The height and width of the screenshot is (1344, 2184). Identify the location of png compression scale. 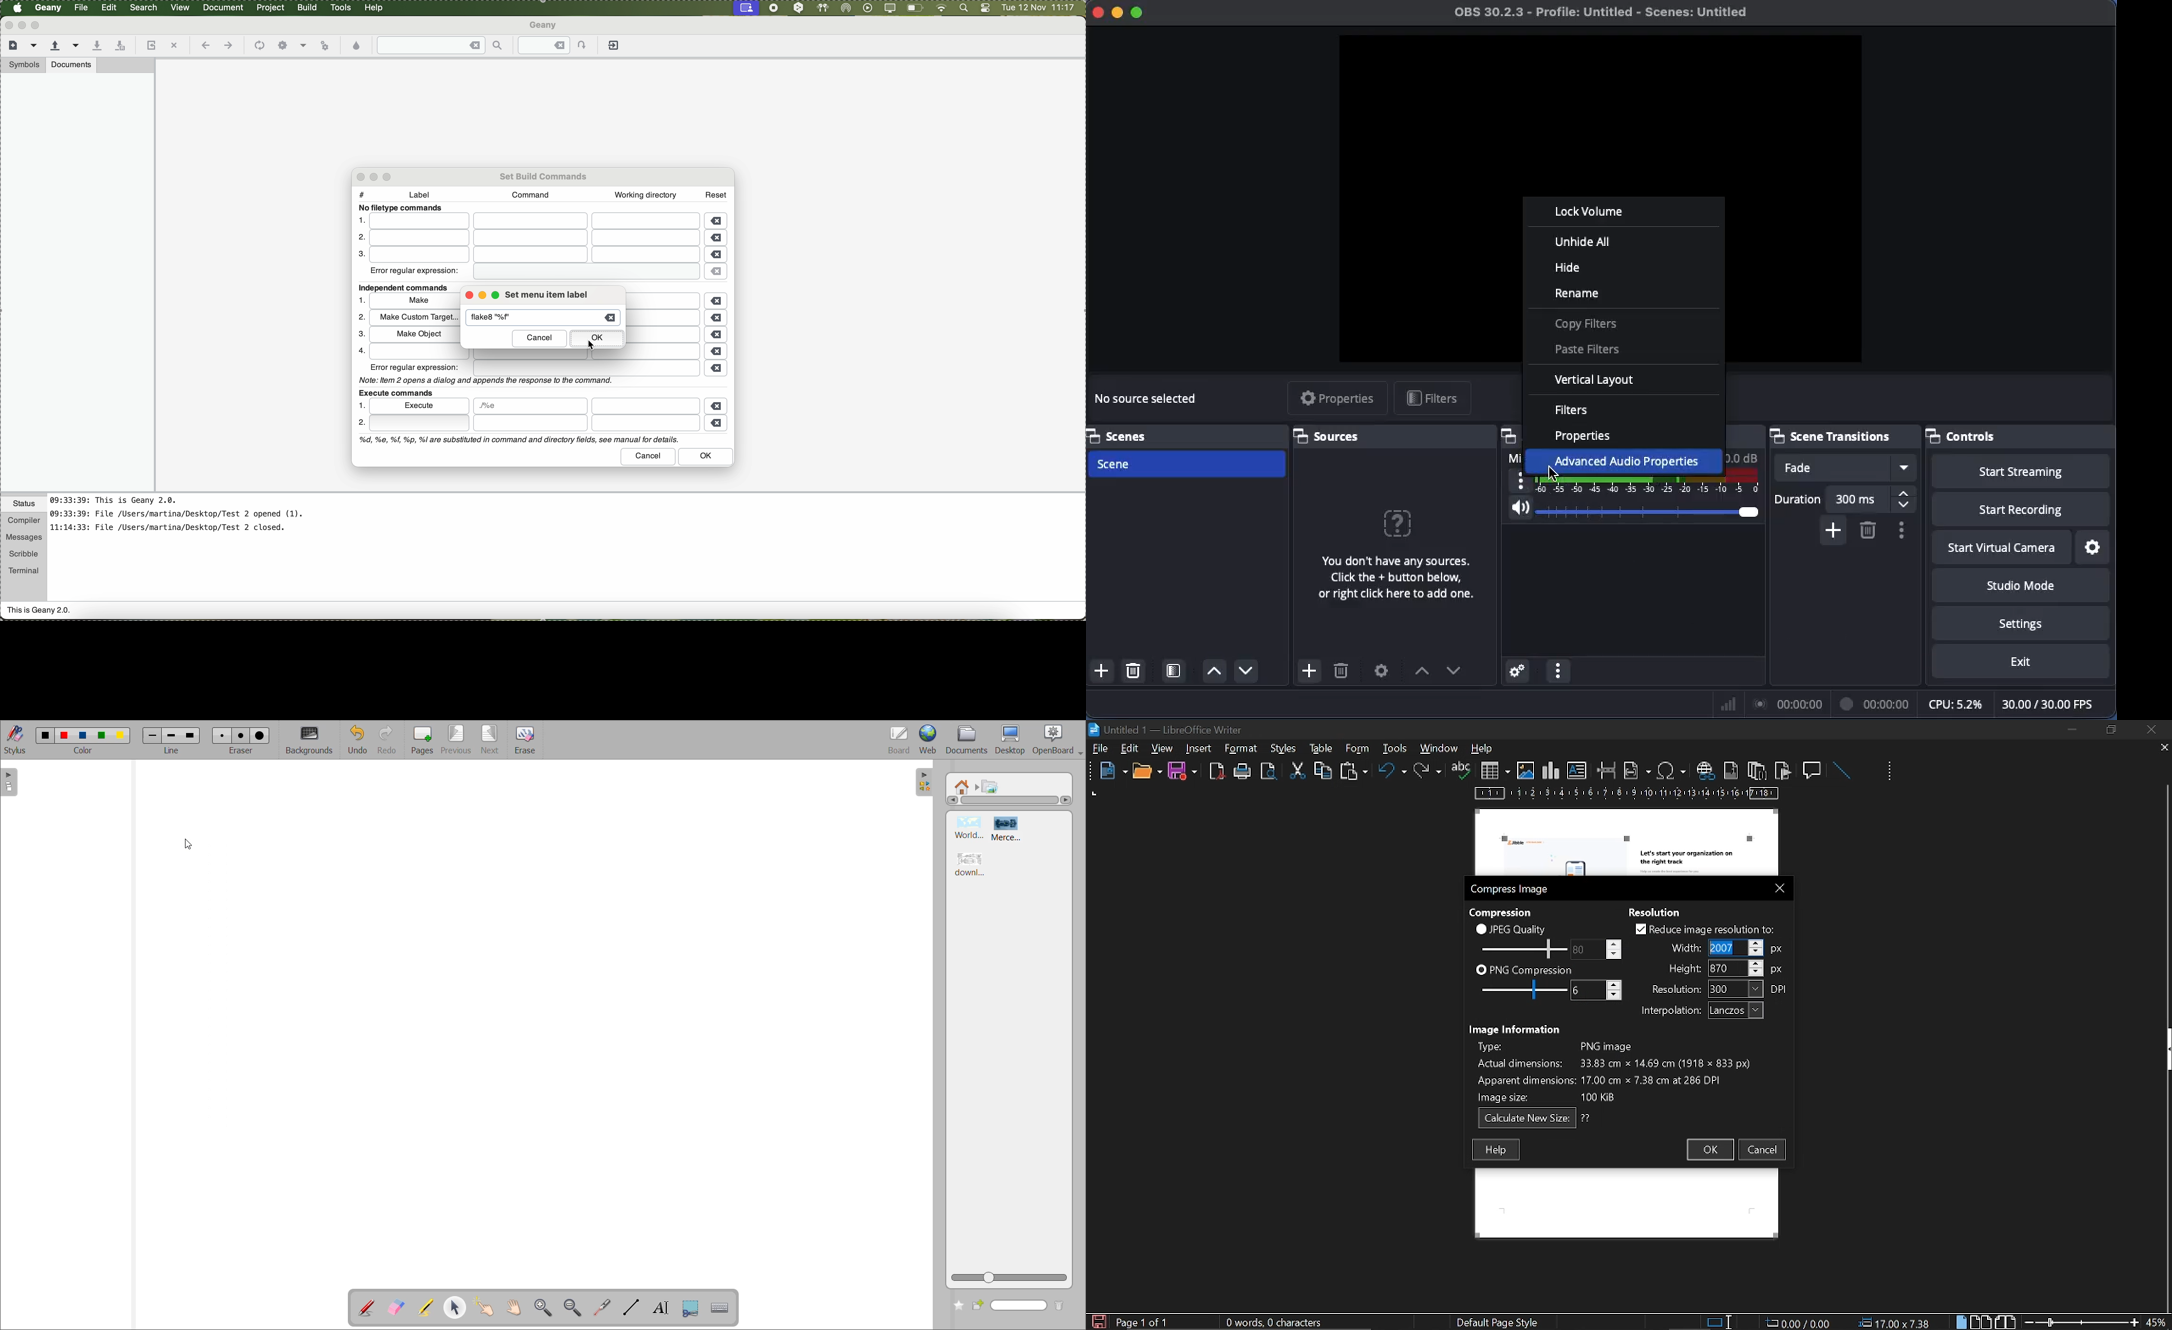
(1520, 990).